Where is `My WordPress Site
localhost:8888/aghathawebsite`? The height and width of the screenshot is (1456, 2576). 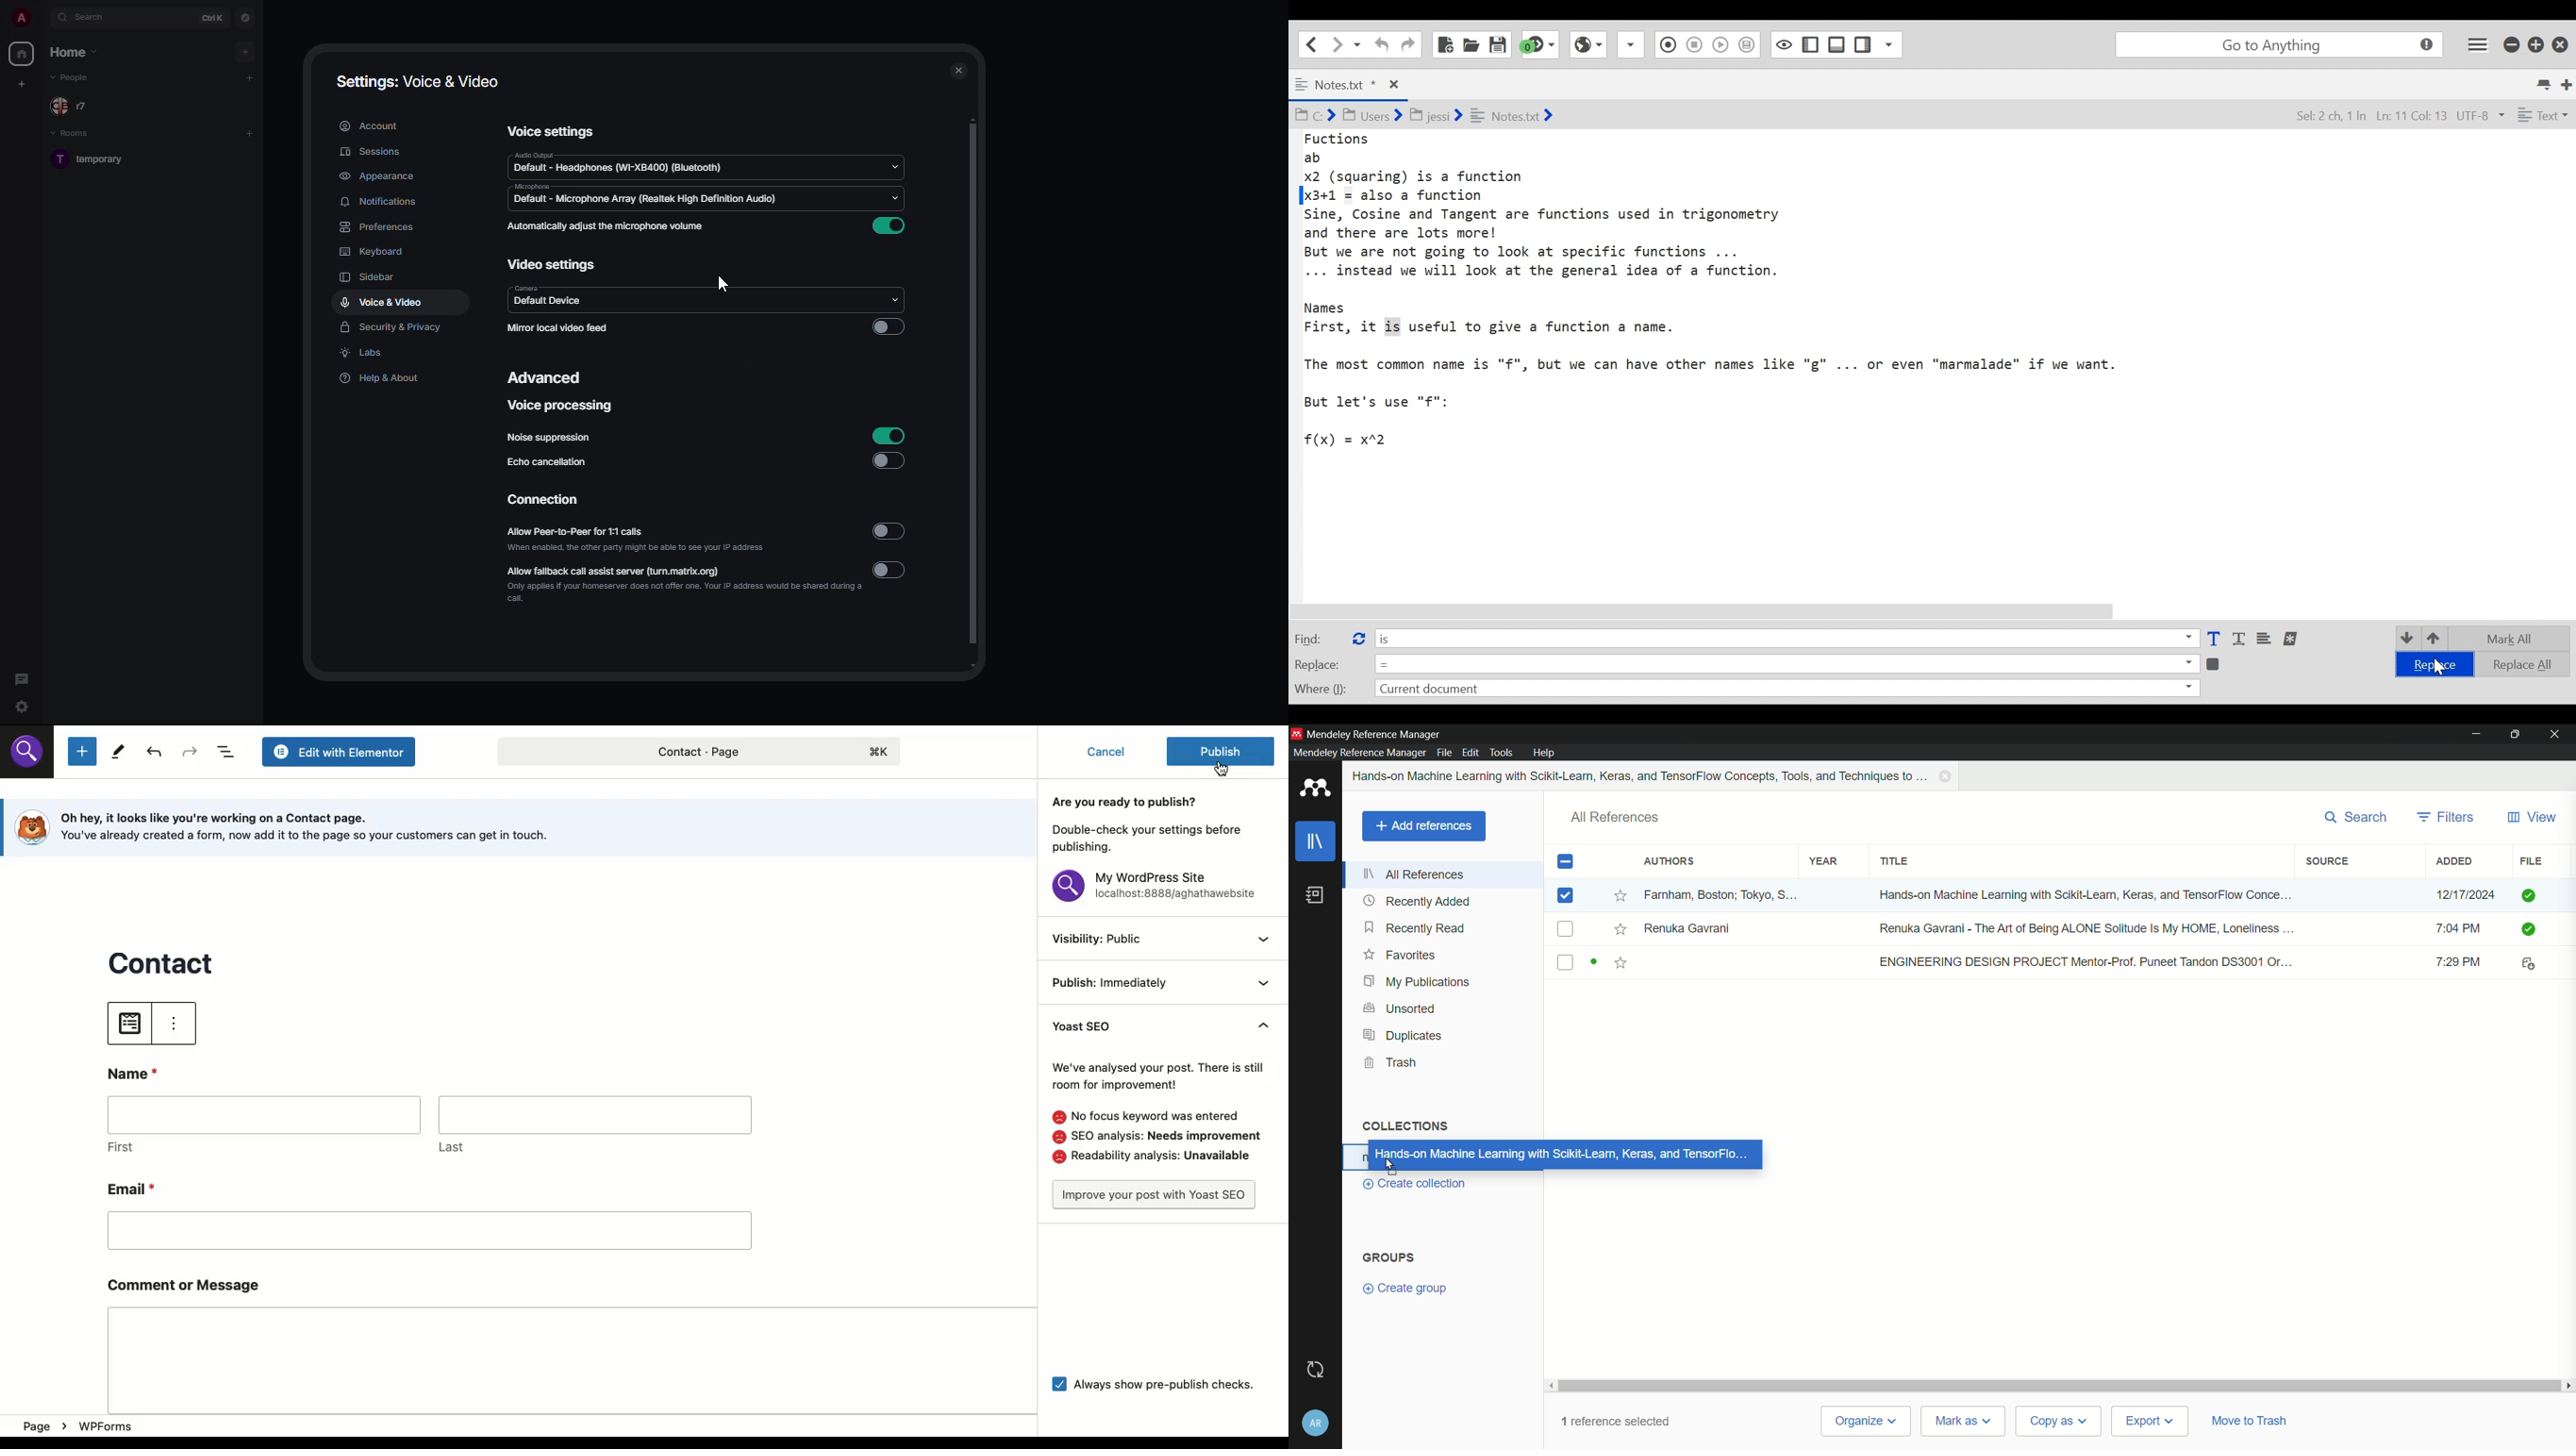
My WordPress Site
localhost:8888/aghathawebsite is located at coordinates (1158, 889).